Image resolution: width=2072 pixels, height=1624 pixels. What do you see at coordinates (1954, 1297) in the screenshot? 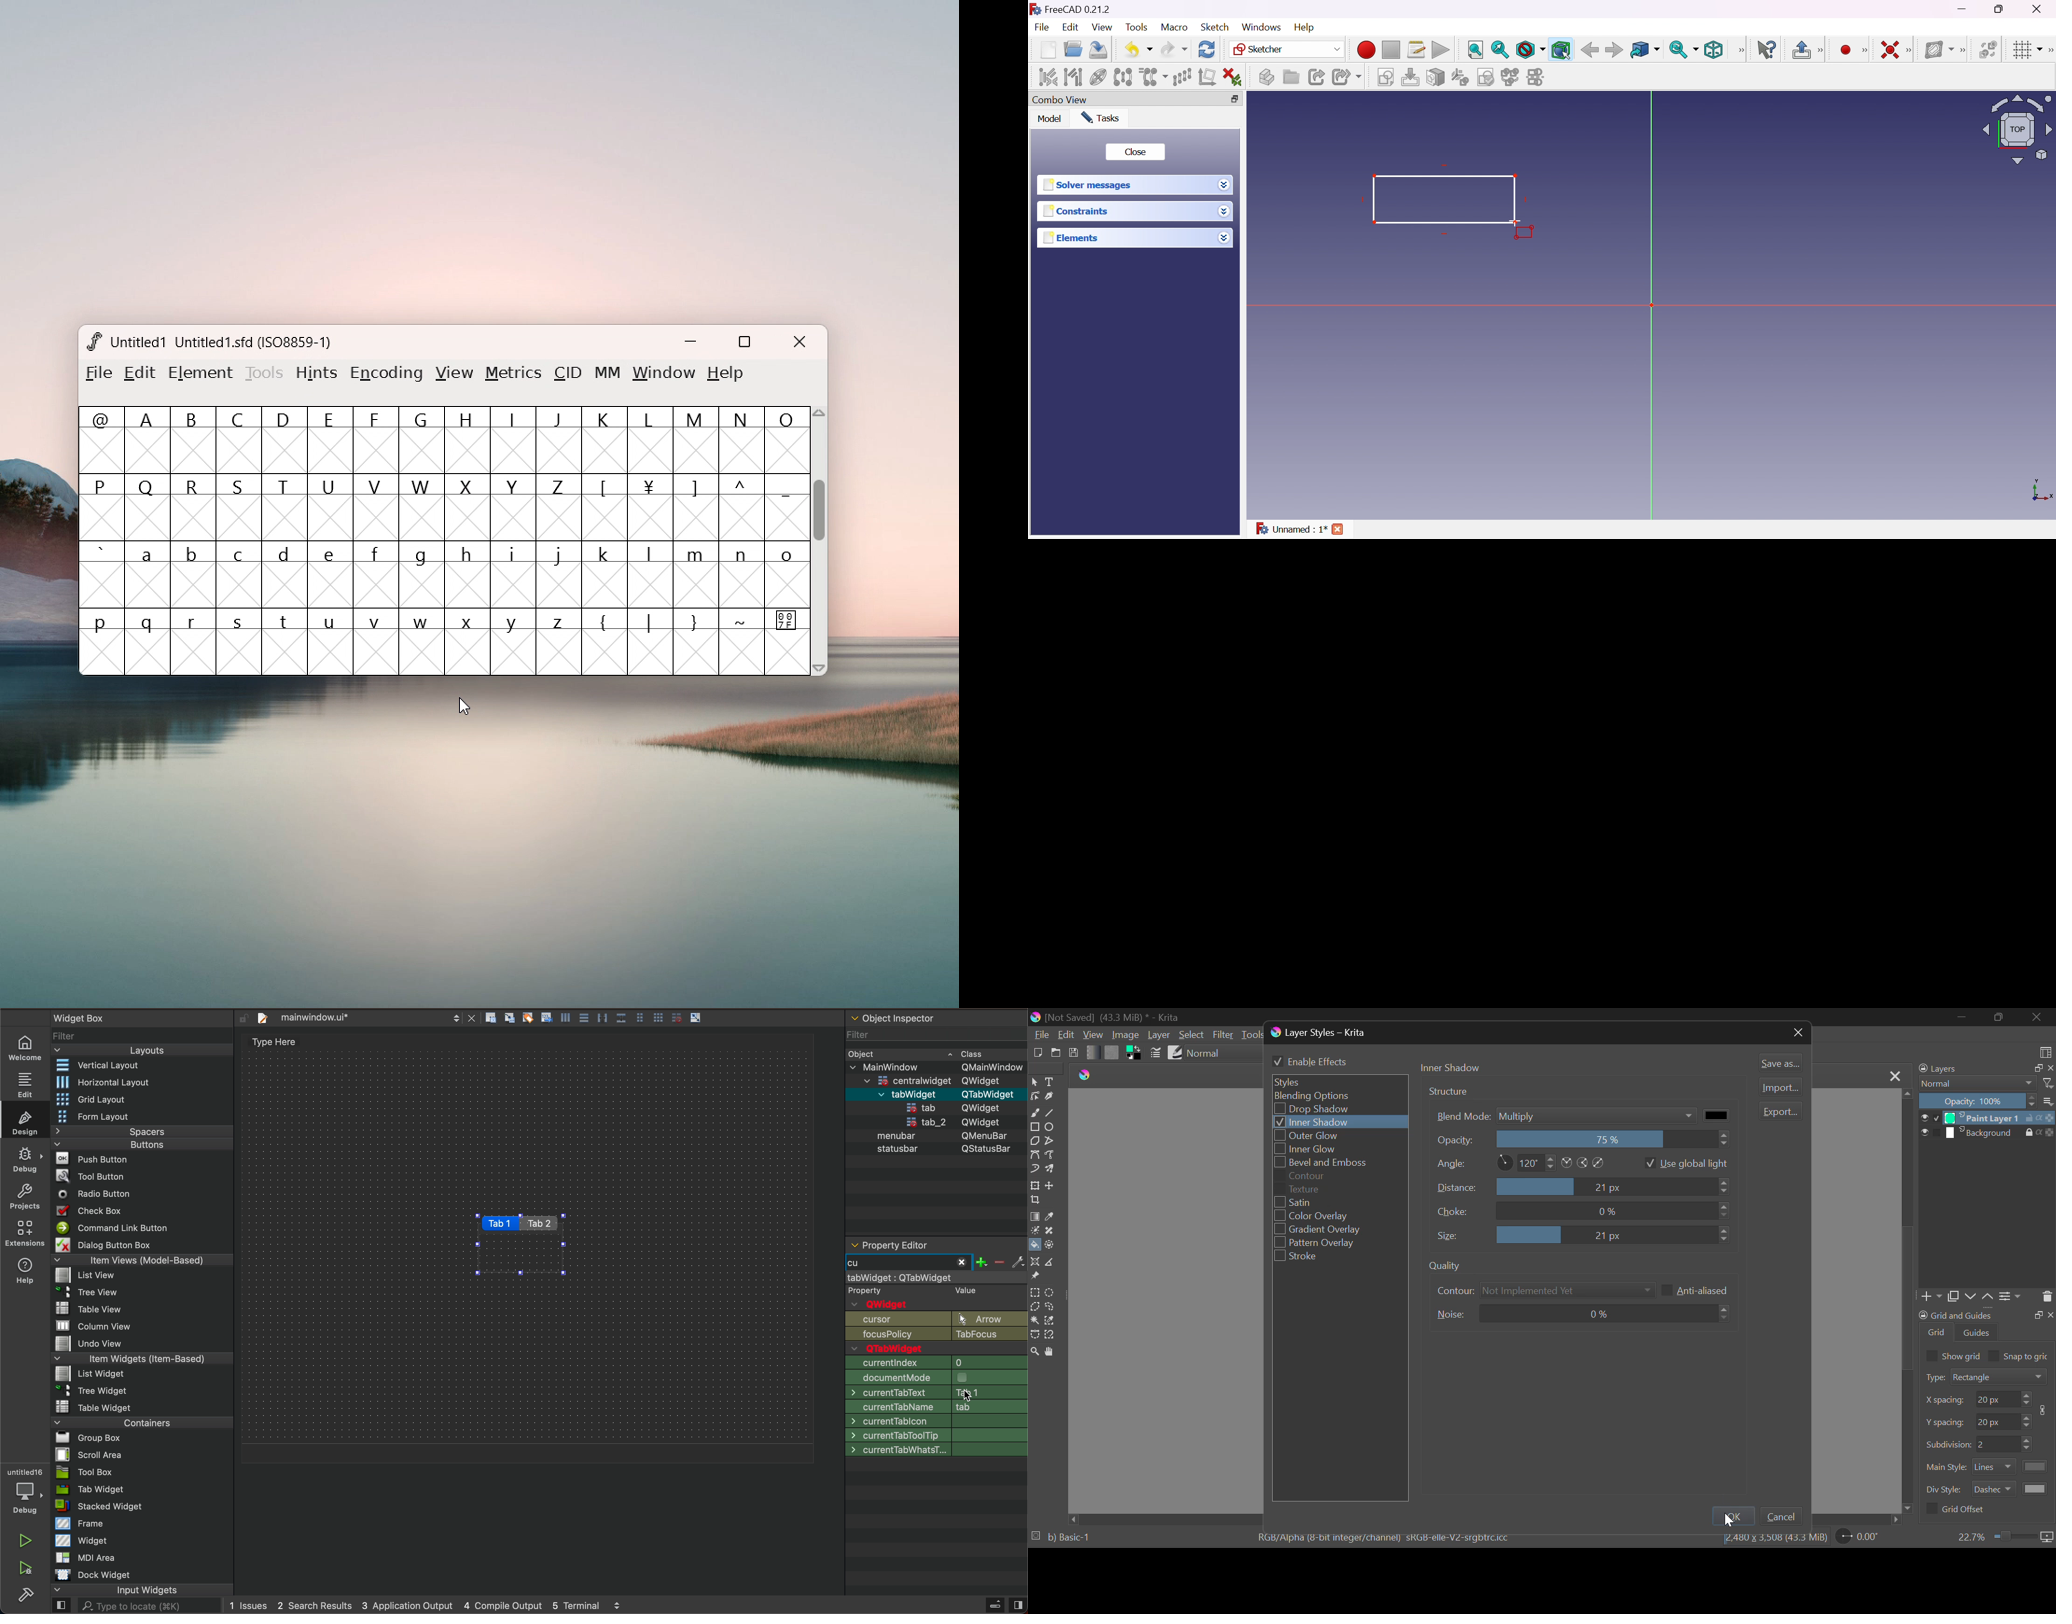
I see `Copy Layers` at bounding box center [1954, 1297].